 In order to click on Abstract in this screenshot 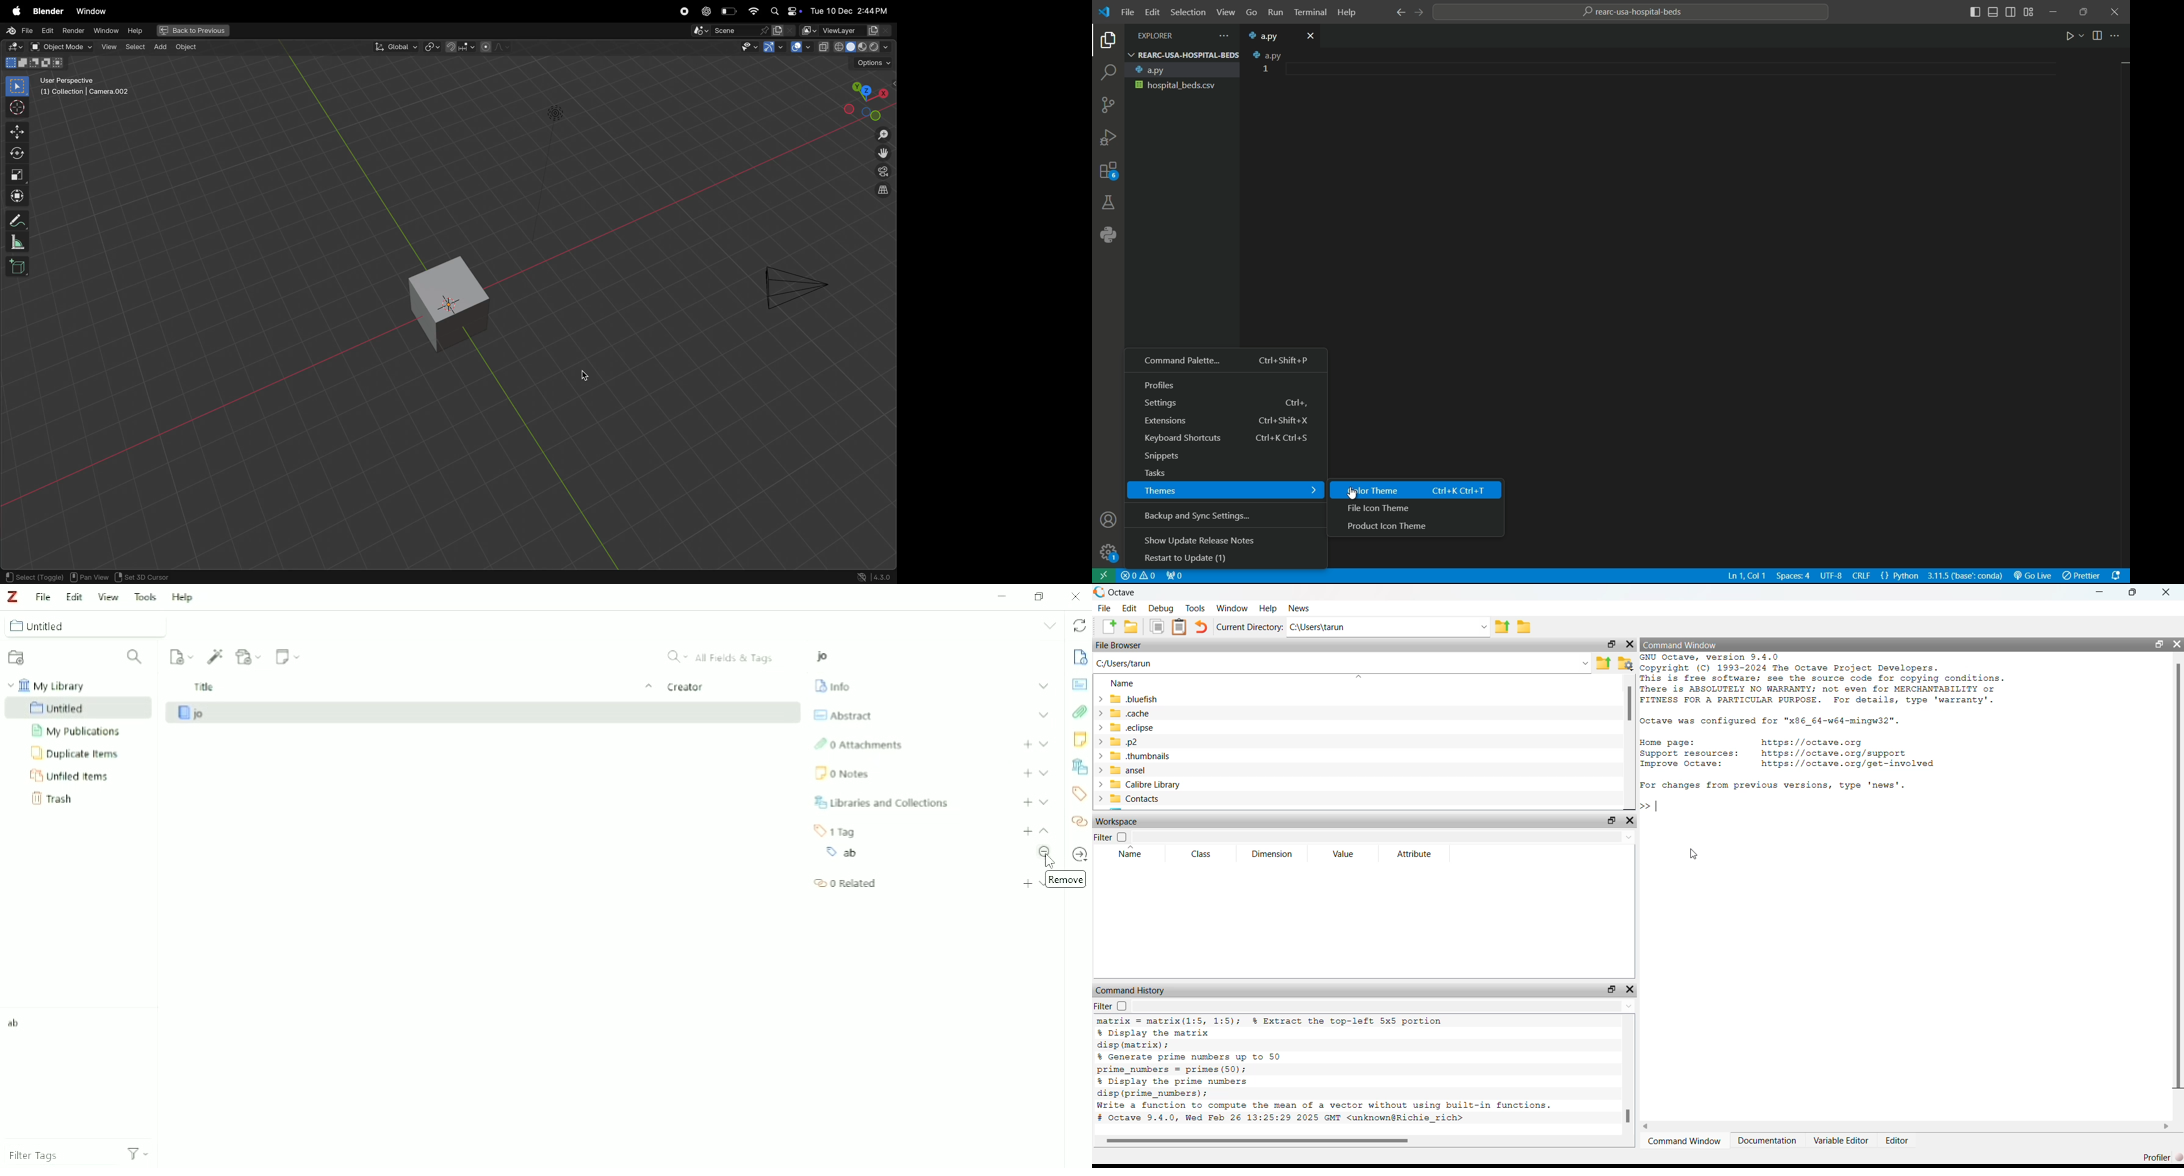, I will do `click(843, 715)`.